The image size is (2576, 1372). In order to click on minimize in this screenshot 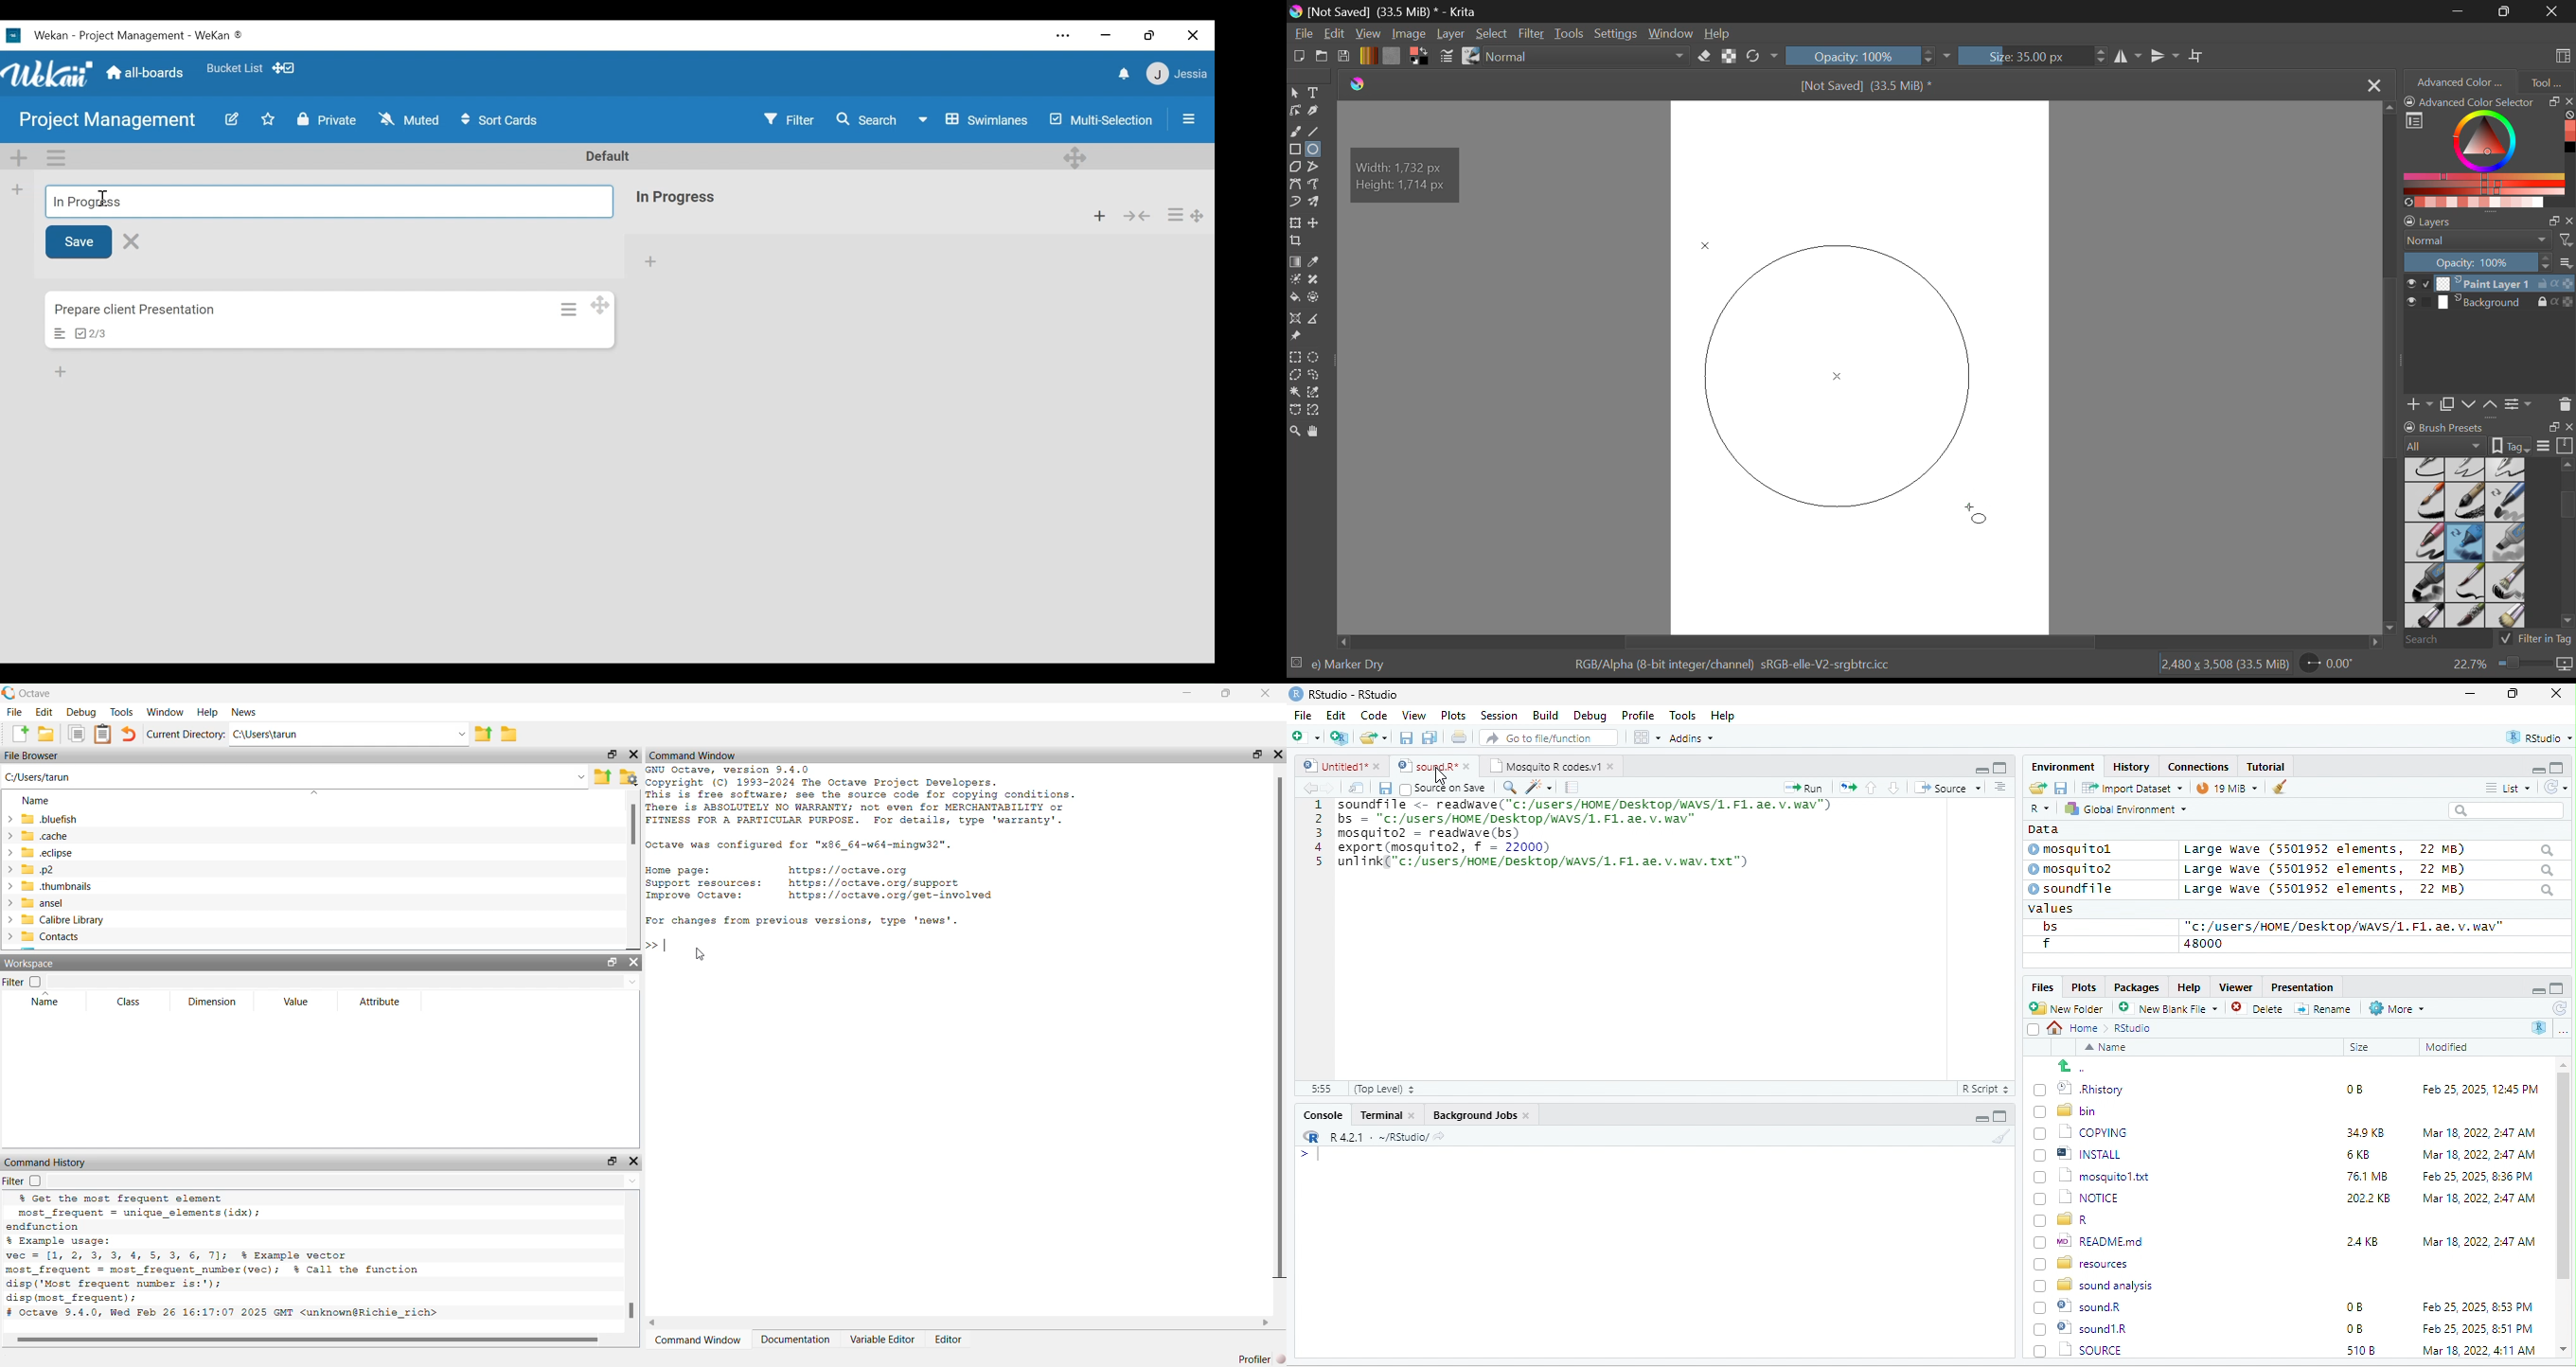, I will do `click(1981, 769)`.